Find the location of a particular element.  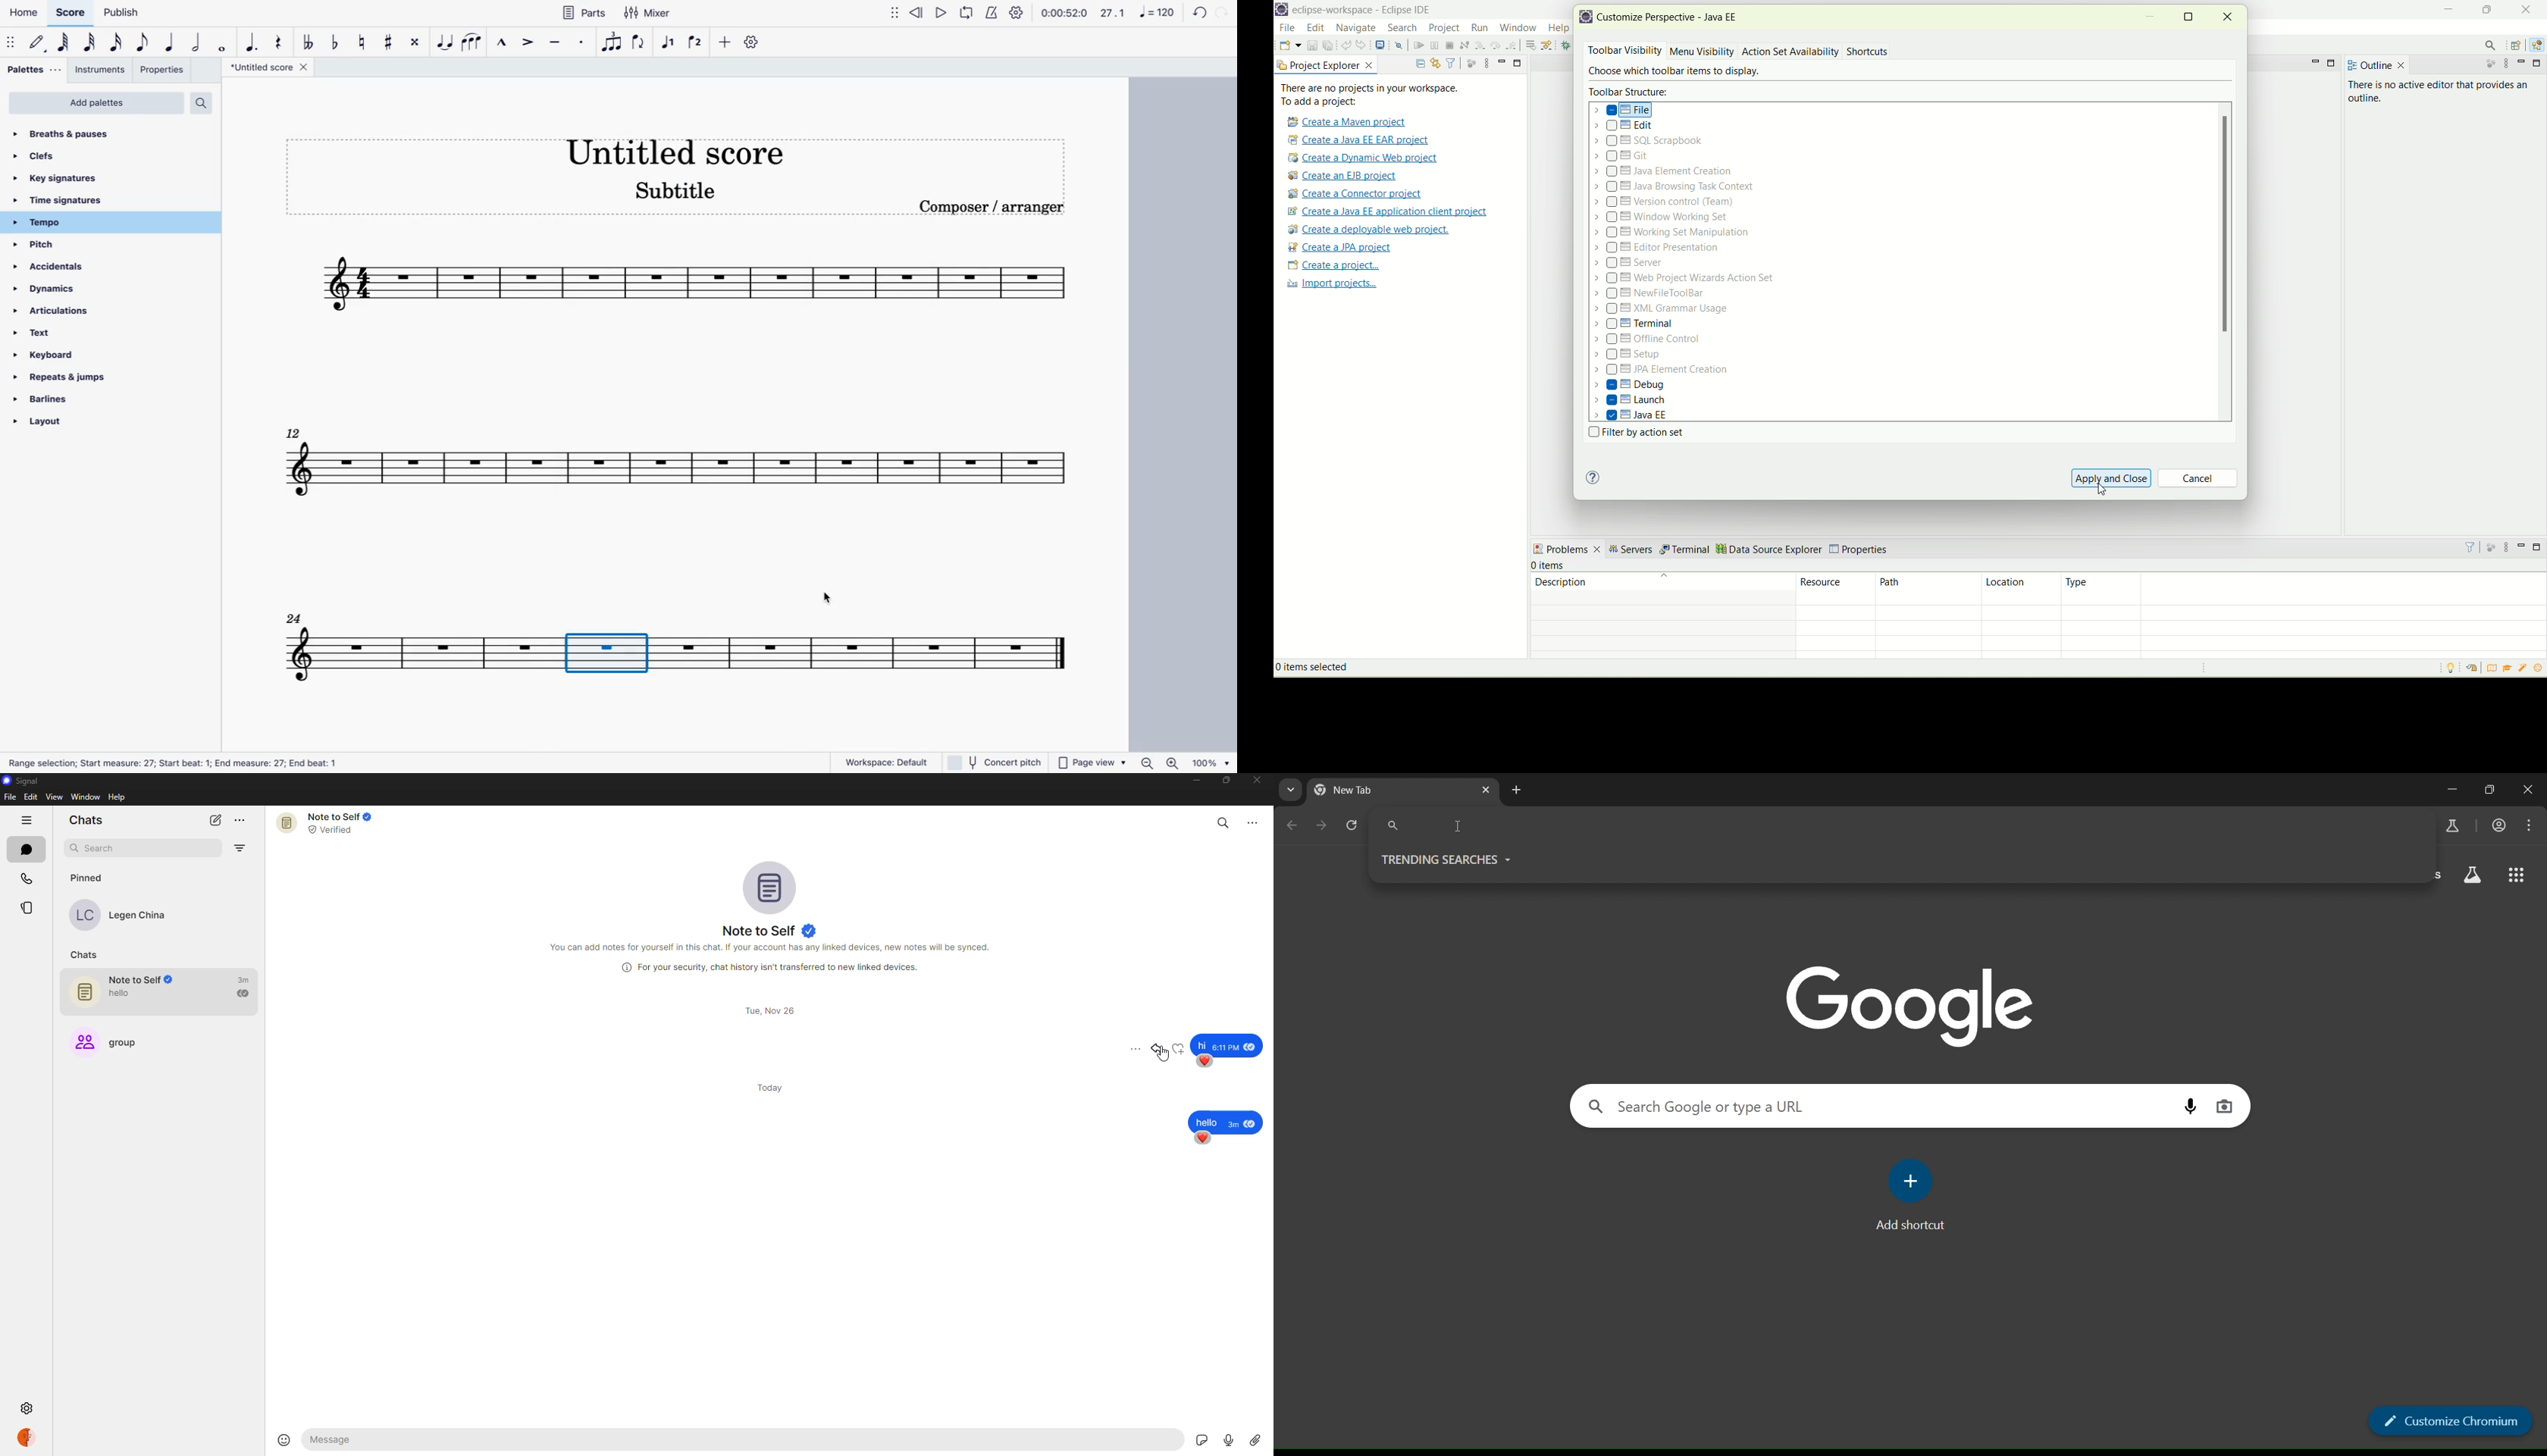

import projects is located at coordinates (1331, 285).